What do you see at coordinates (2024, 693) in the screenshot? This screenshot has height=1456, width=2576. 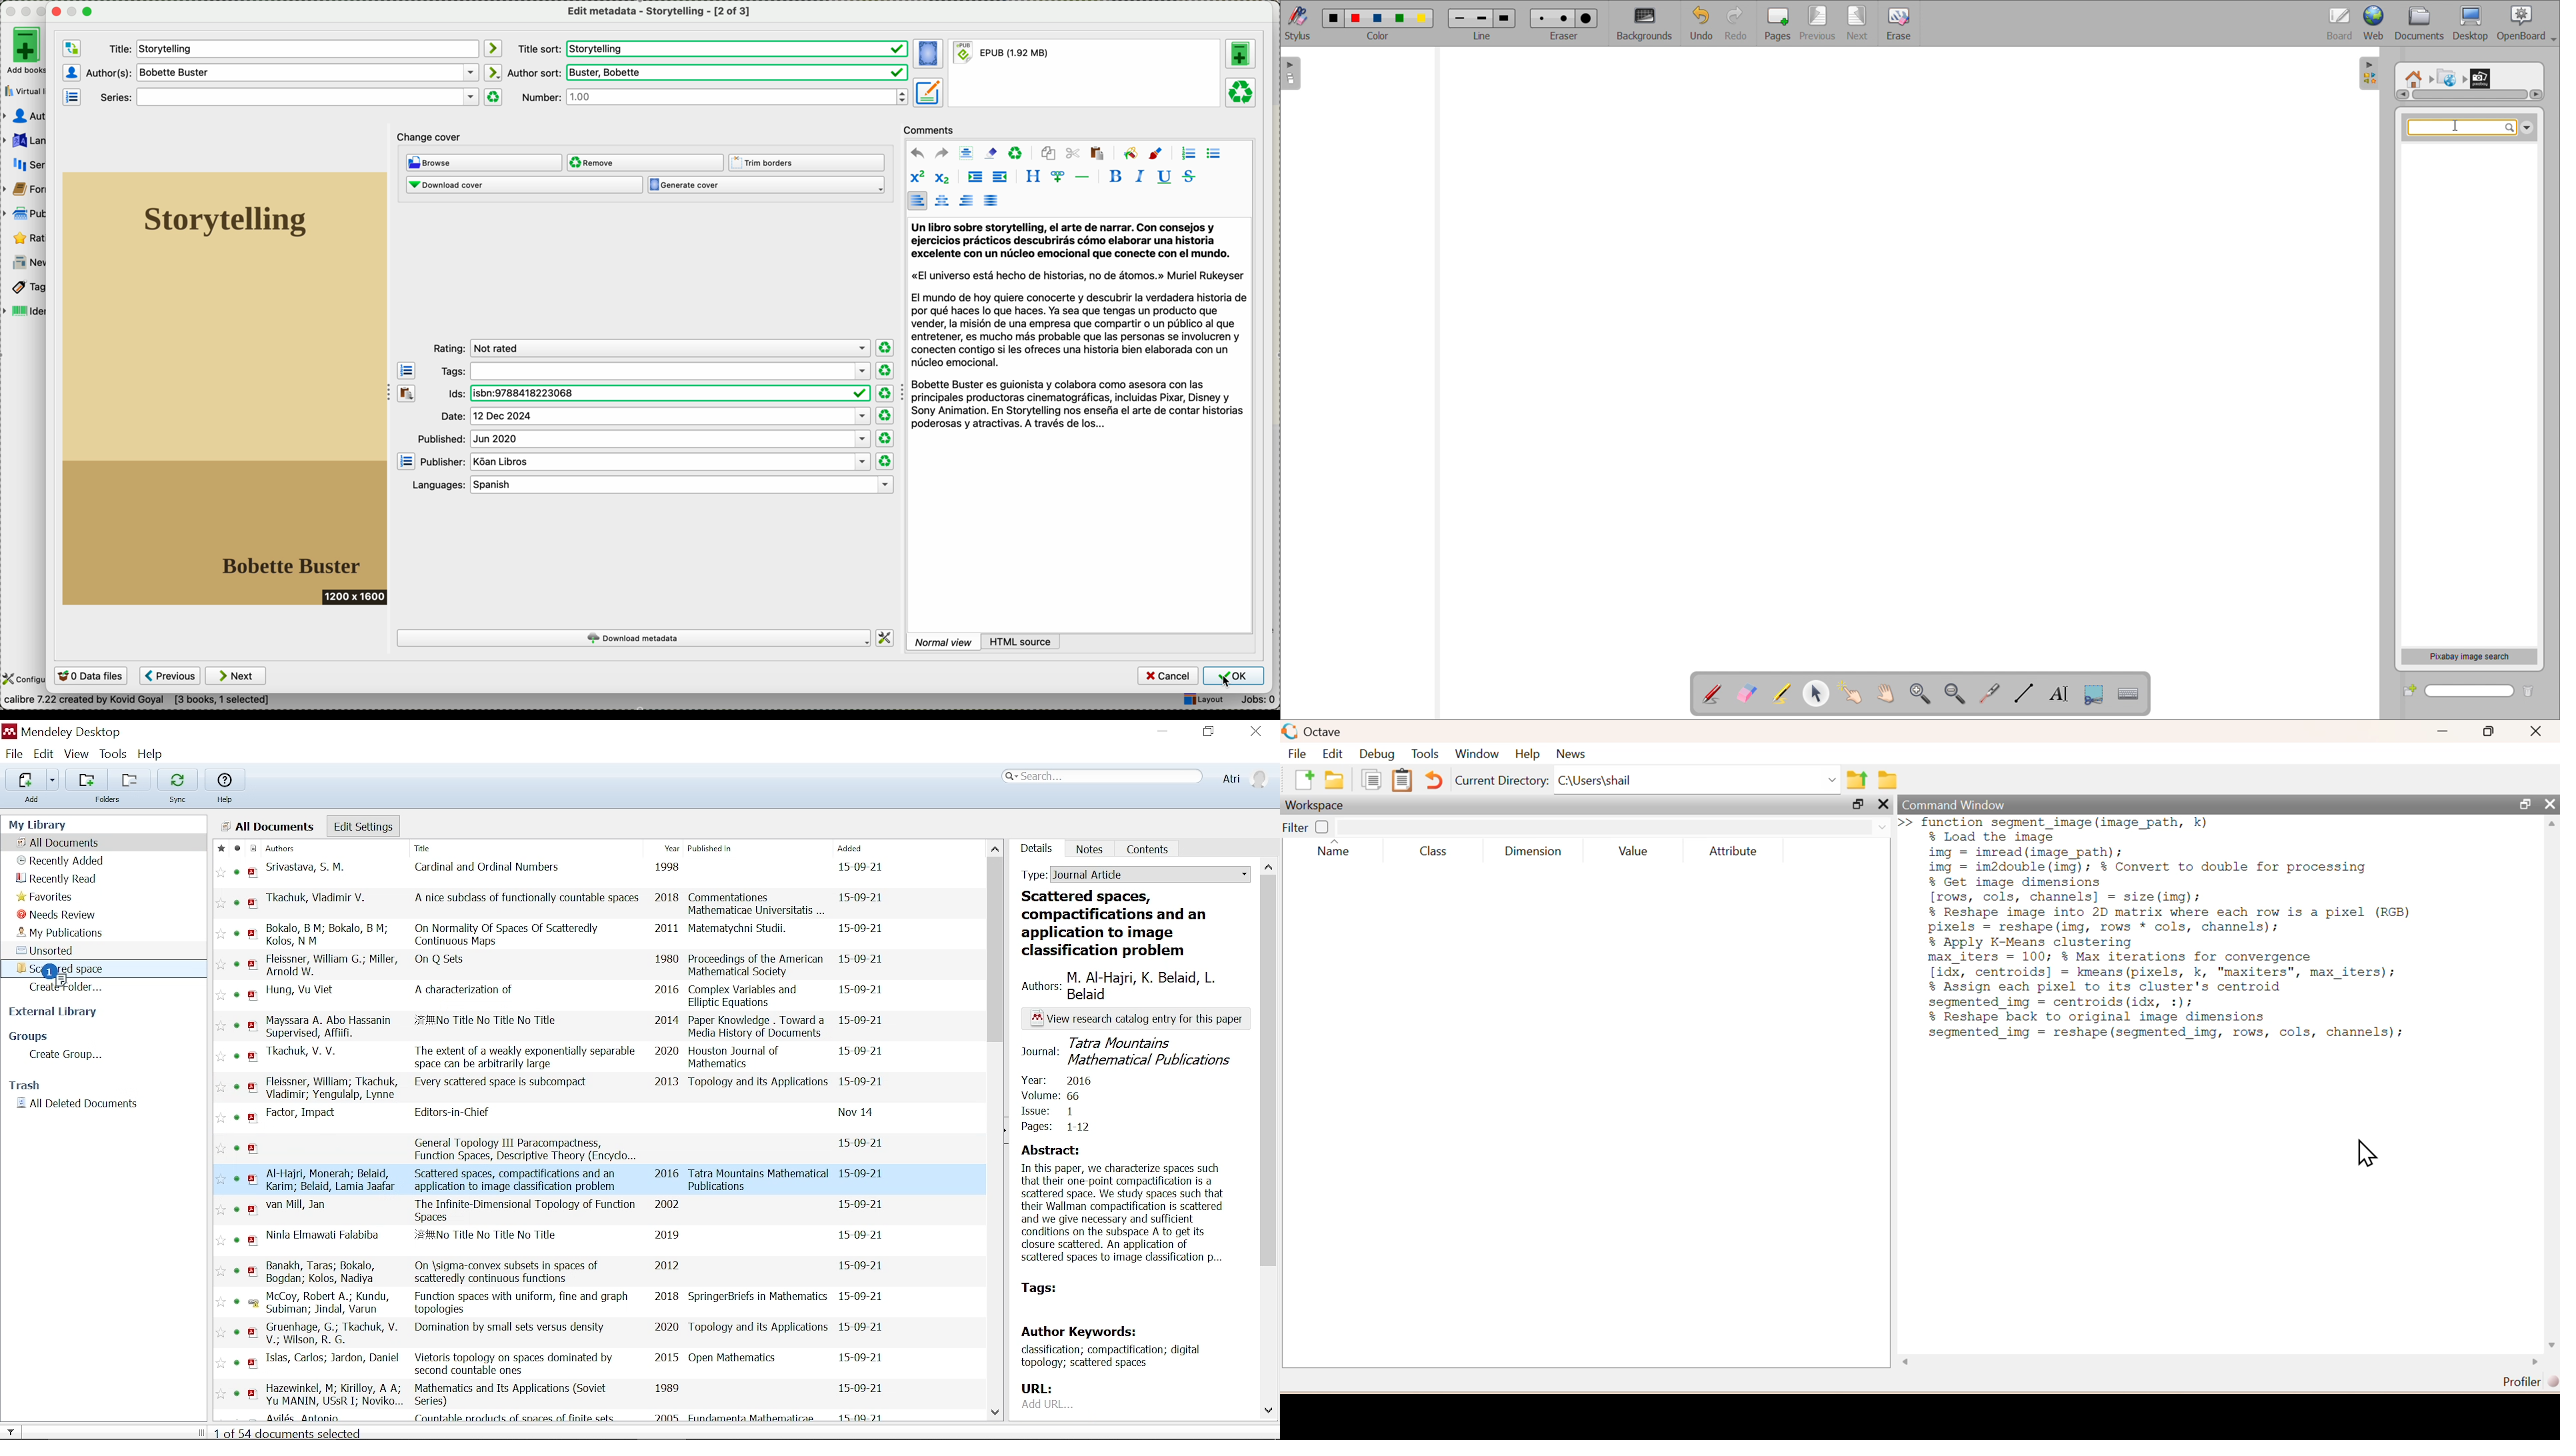 I see `draw lines` at bounding box center [2024, 693].